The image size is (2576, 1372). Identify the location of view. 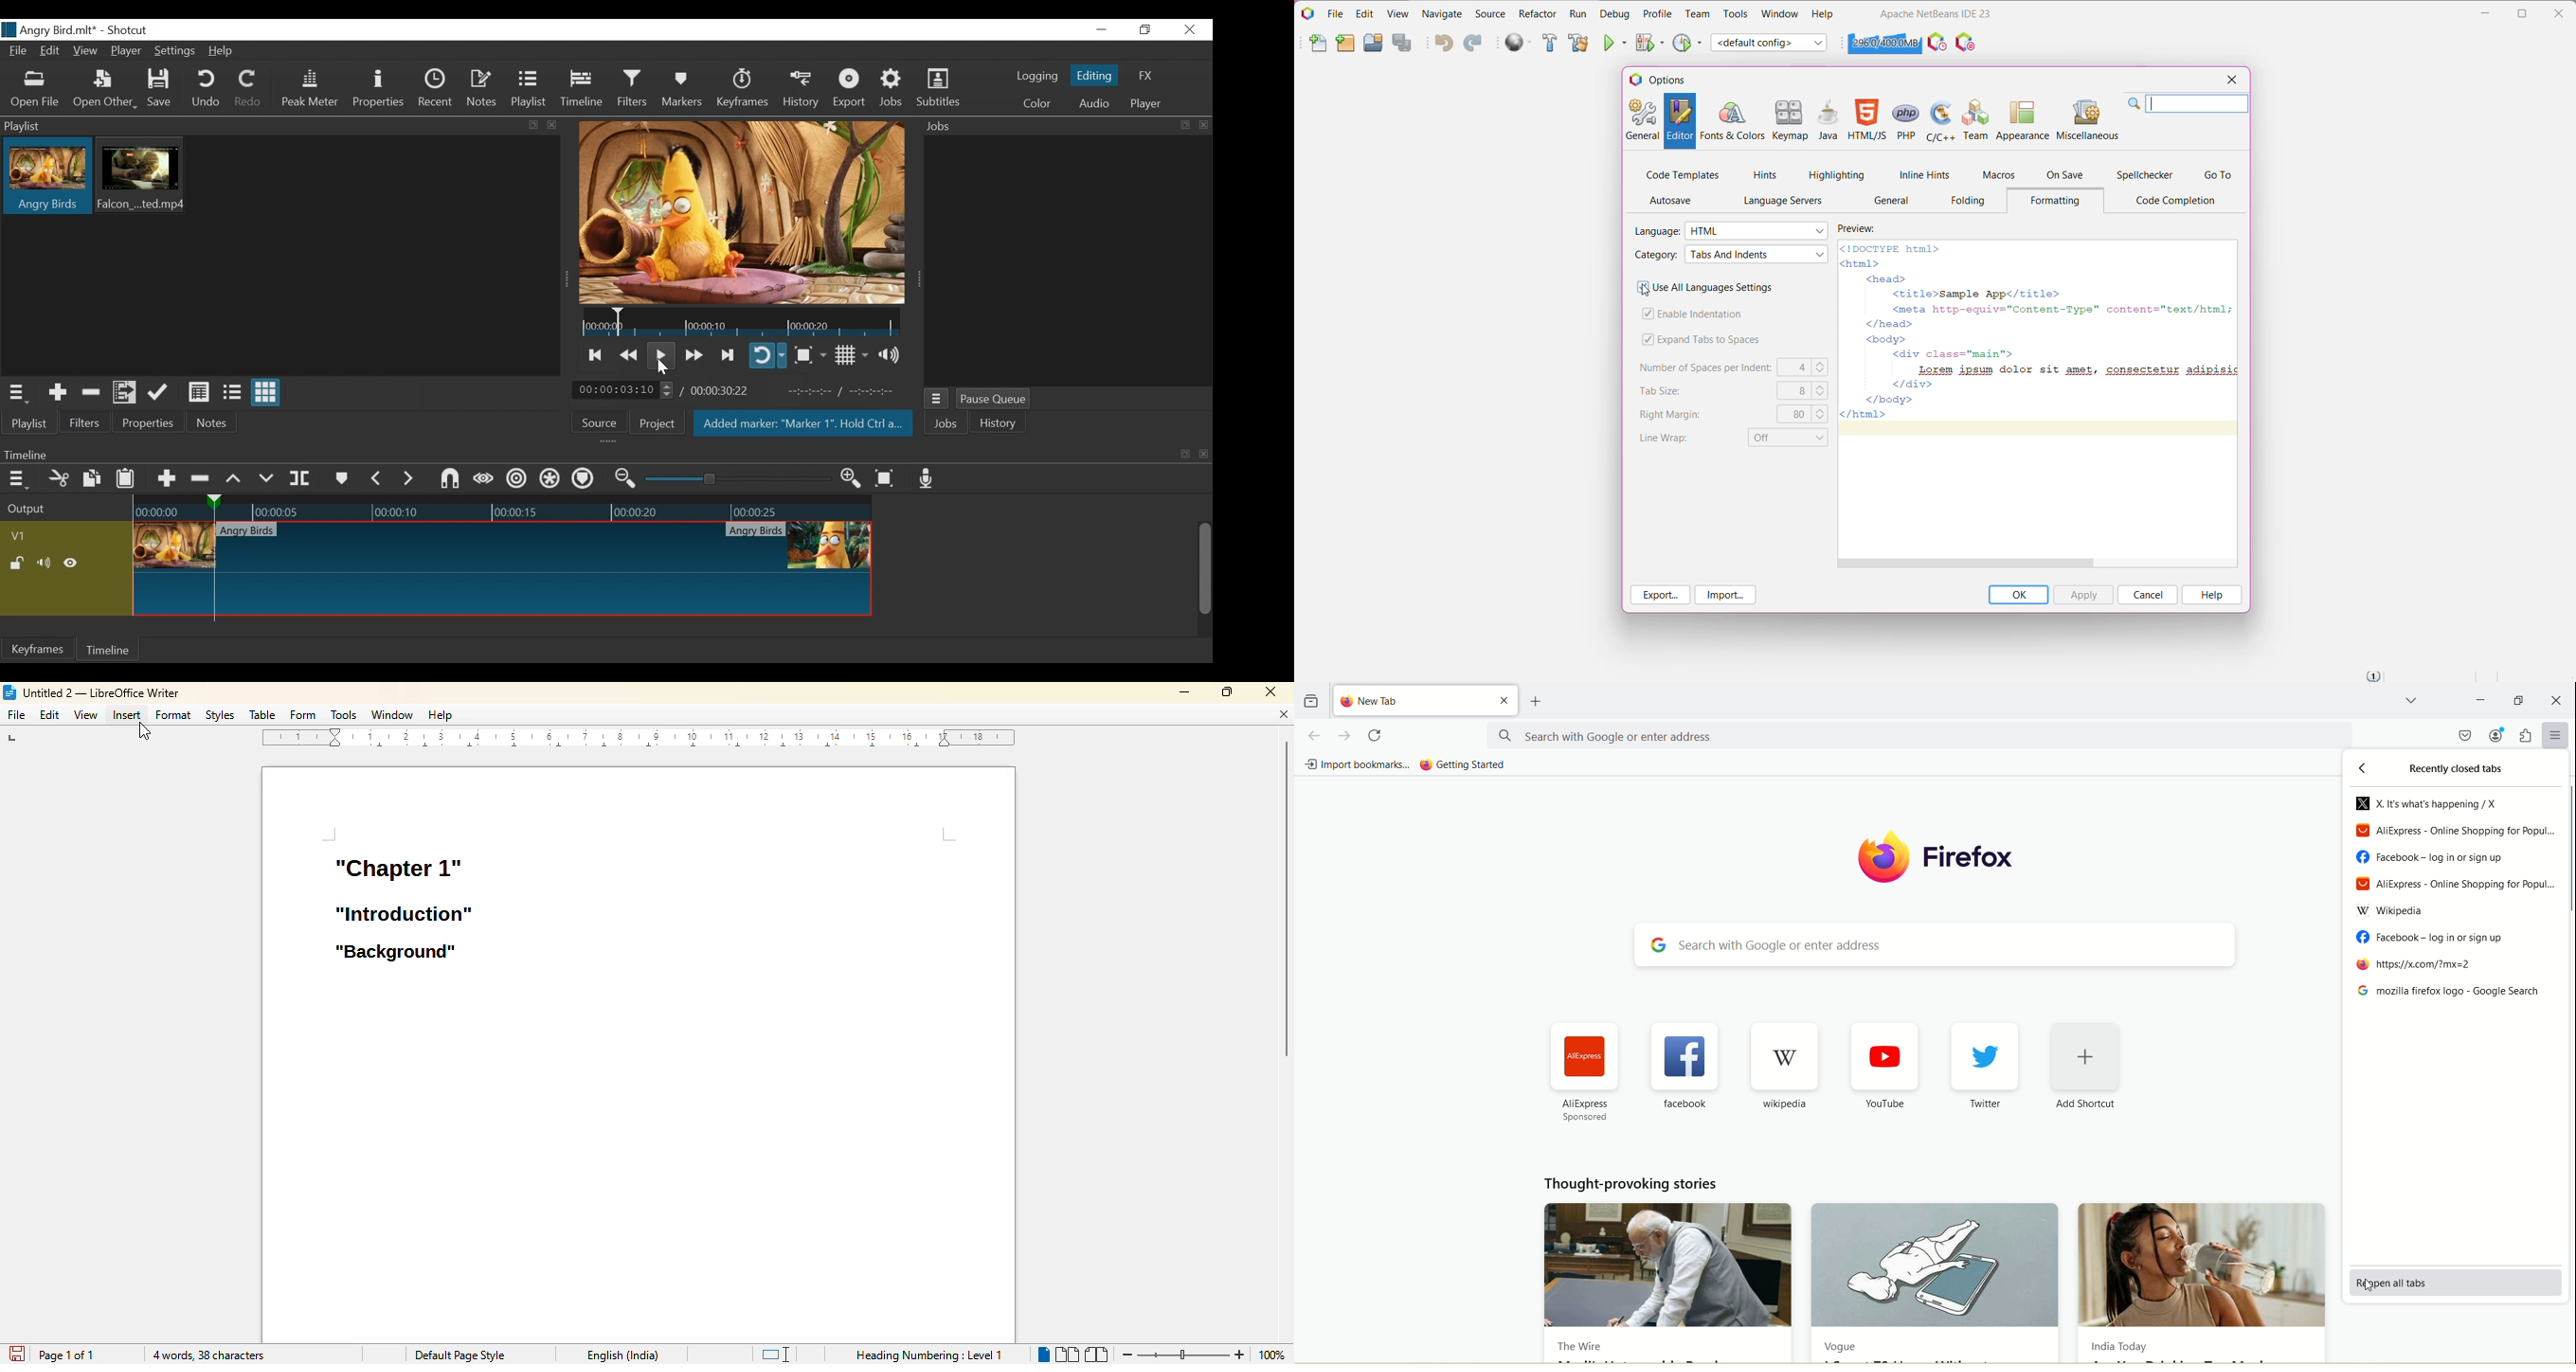
(85, 715).